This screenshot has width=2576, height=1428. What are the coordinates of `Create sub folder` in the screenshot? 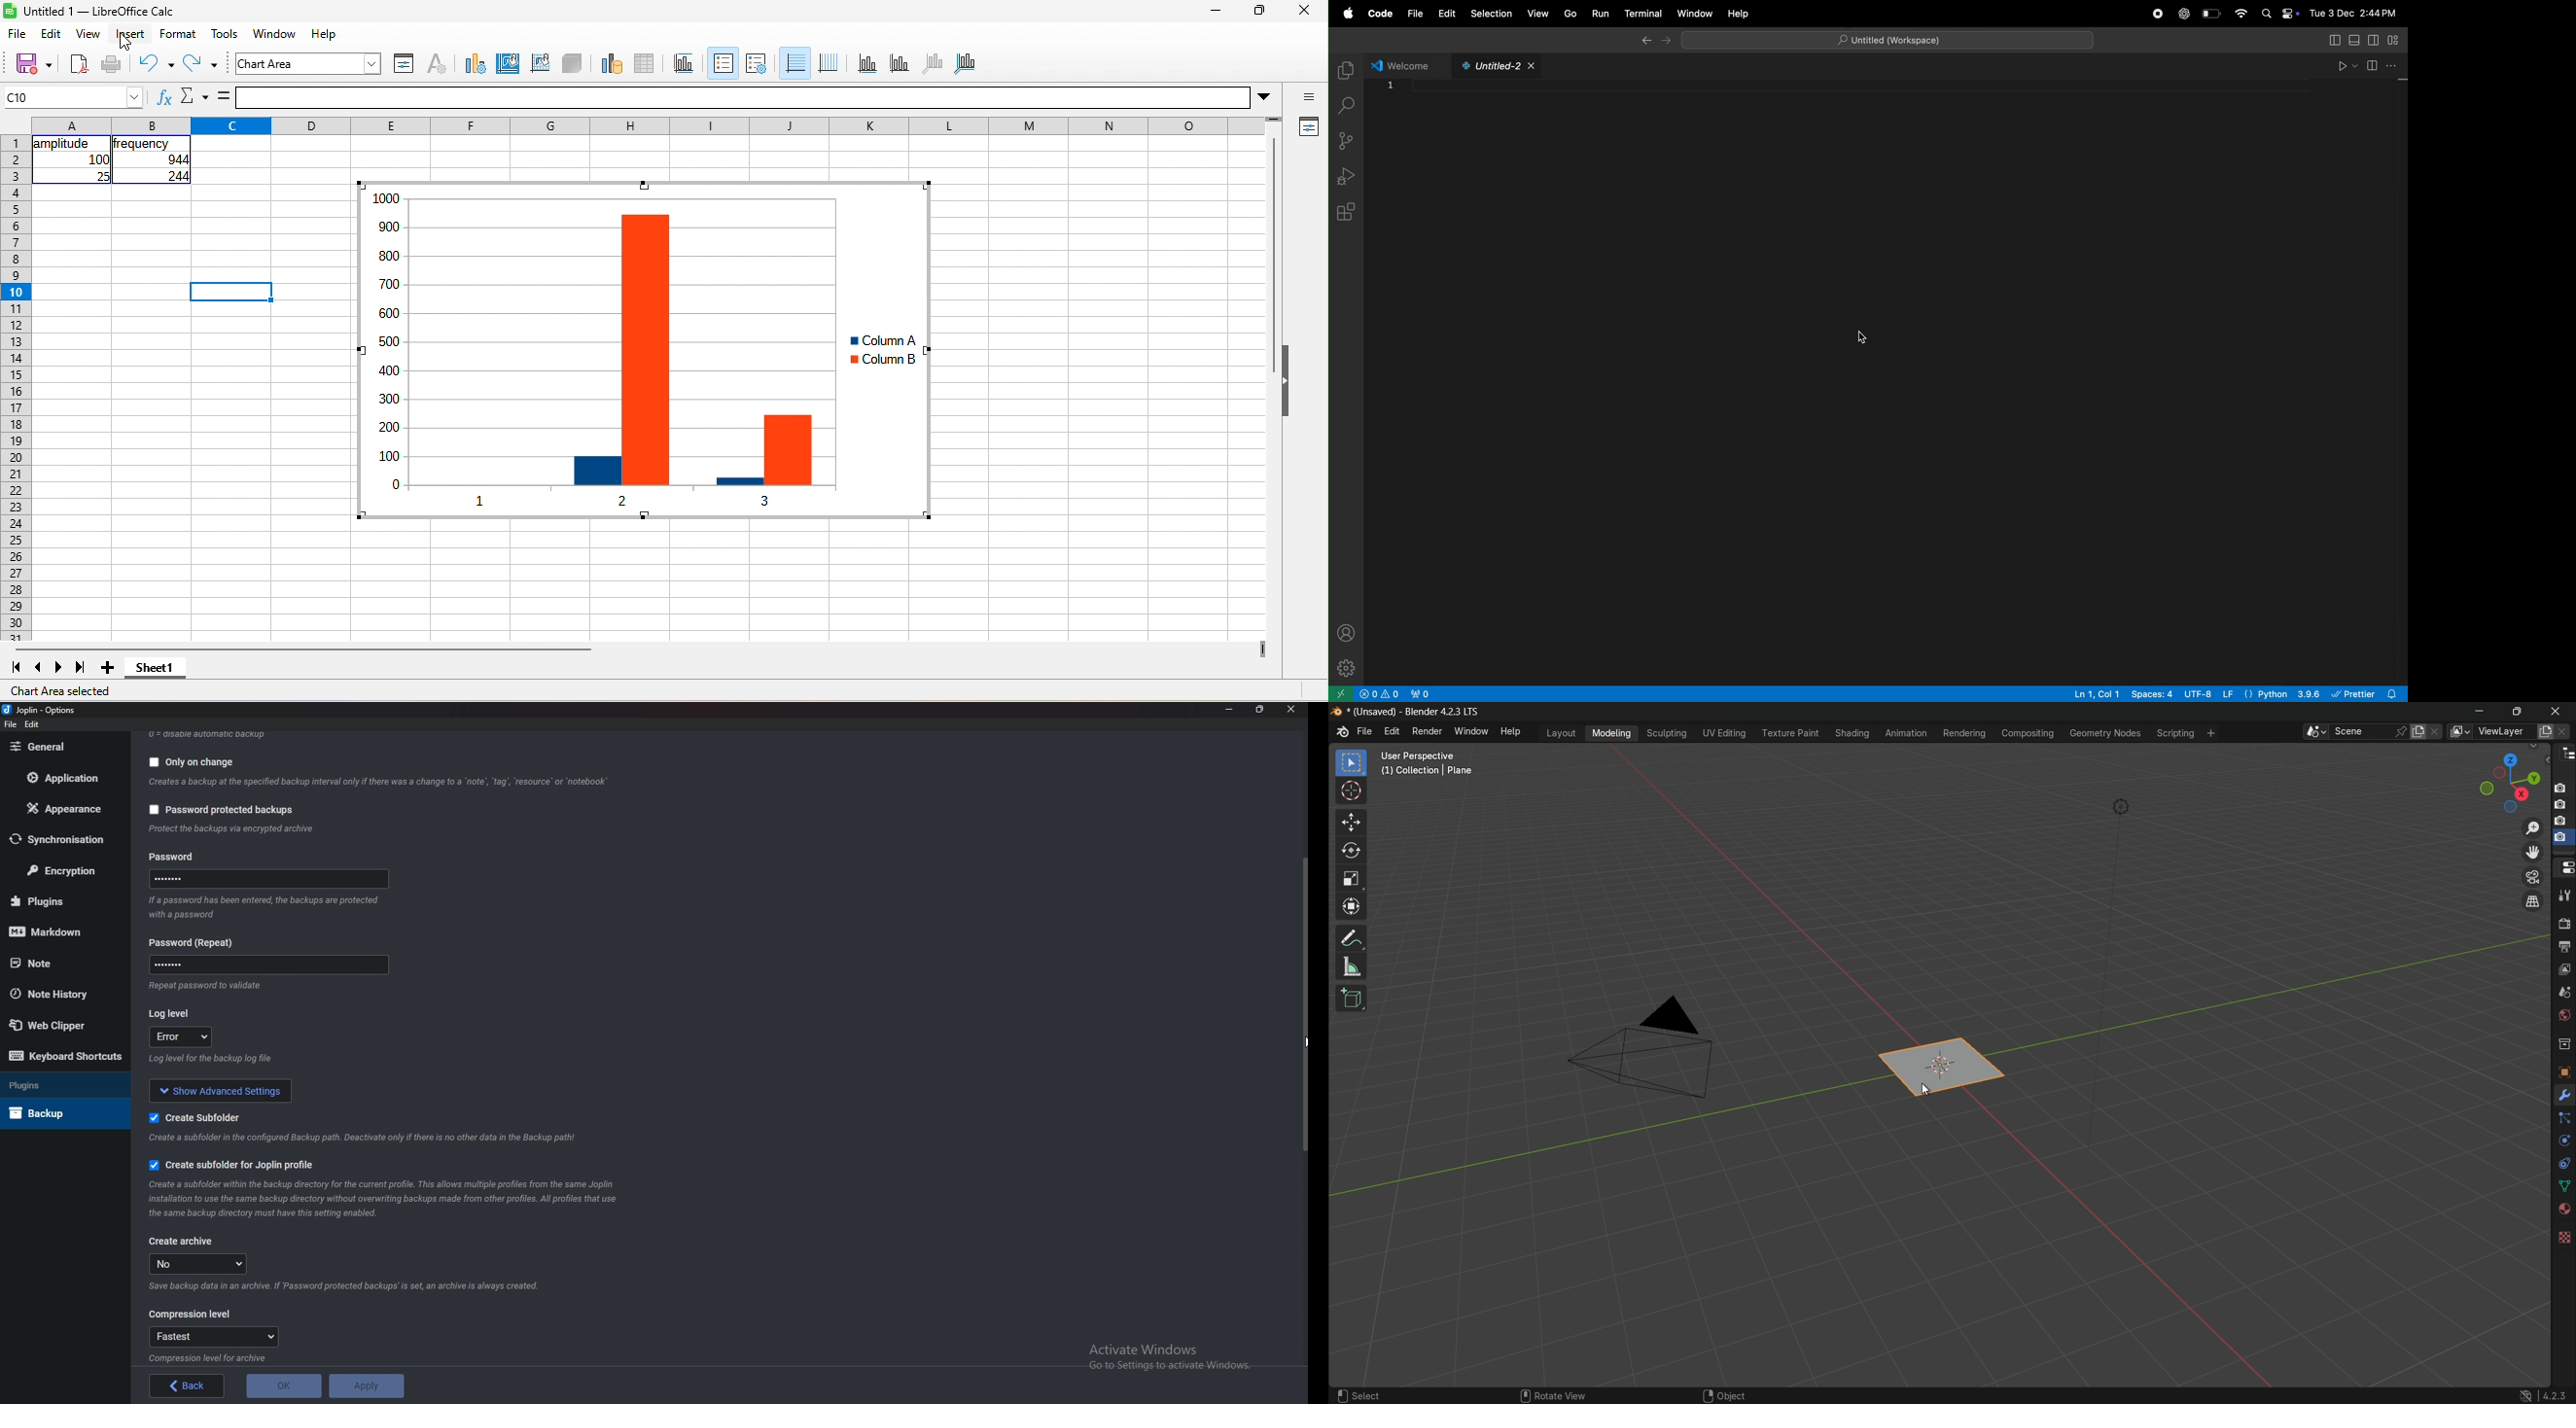 It's located at (199, 1118).